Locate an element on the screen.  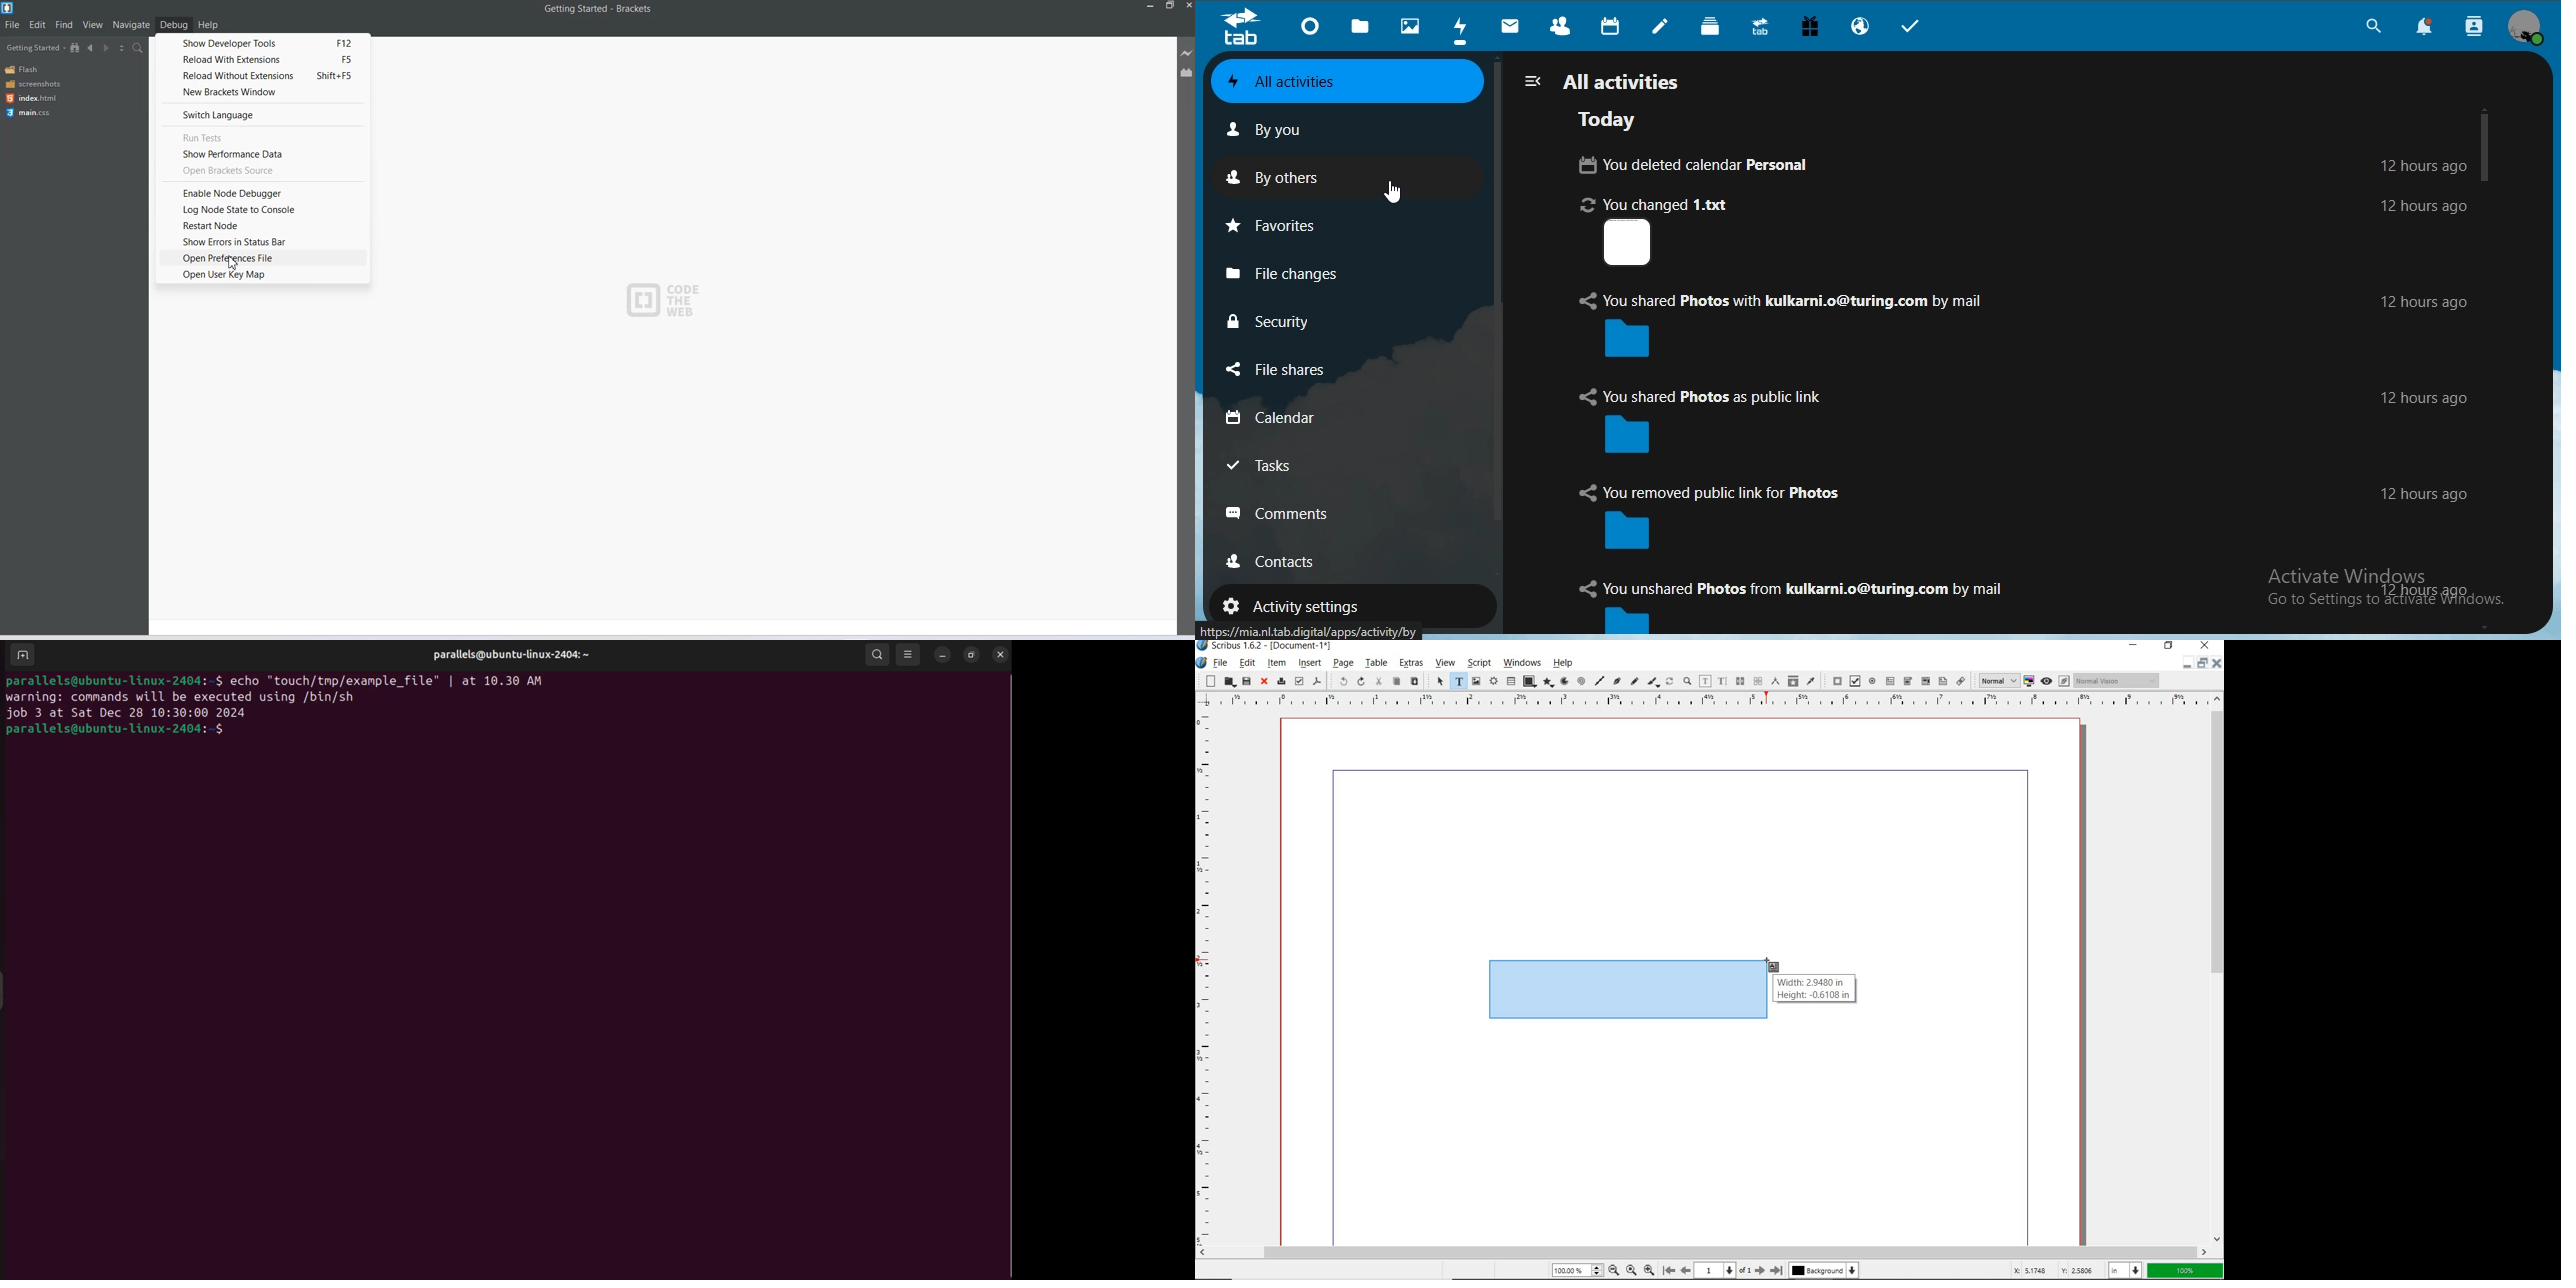
Text annotation is located at coordinates (1943, 682).